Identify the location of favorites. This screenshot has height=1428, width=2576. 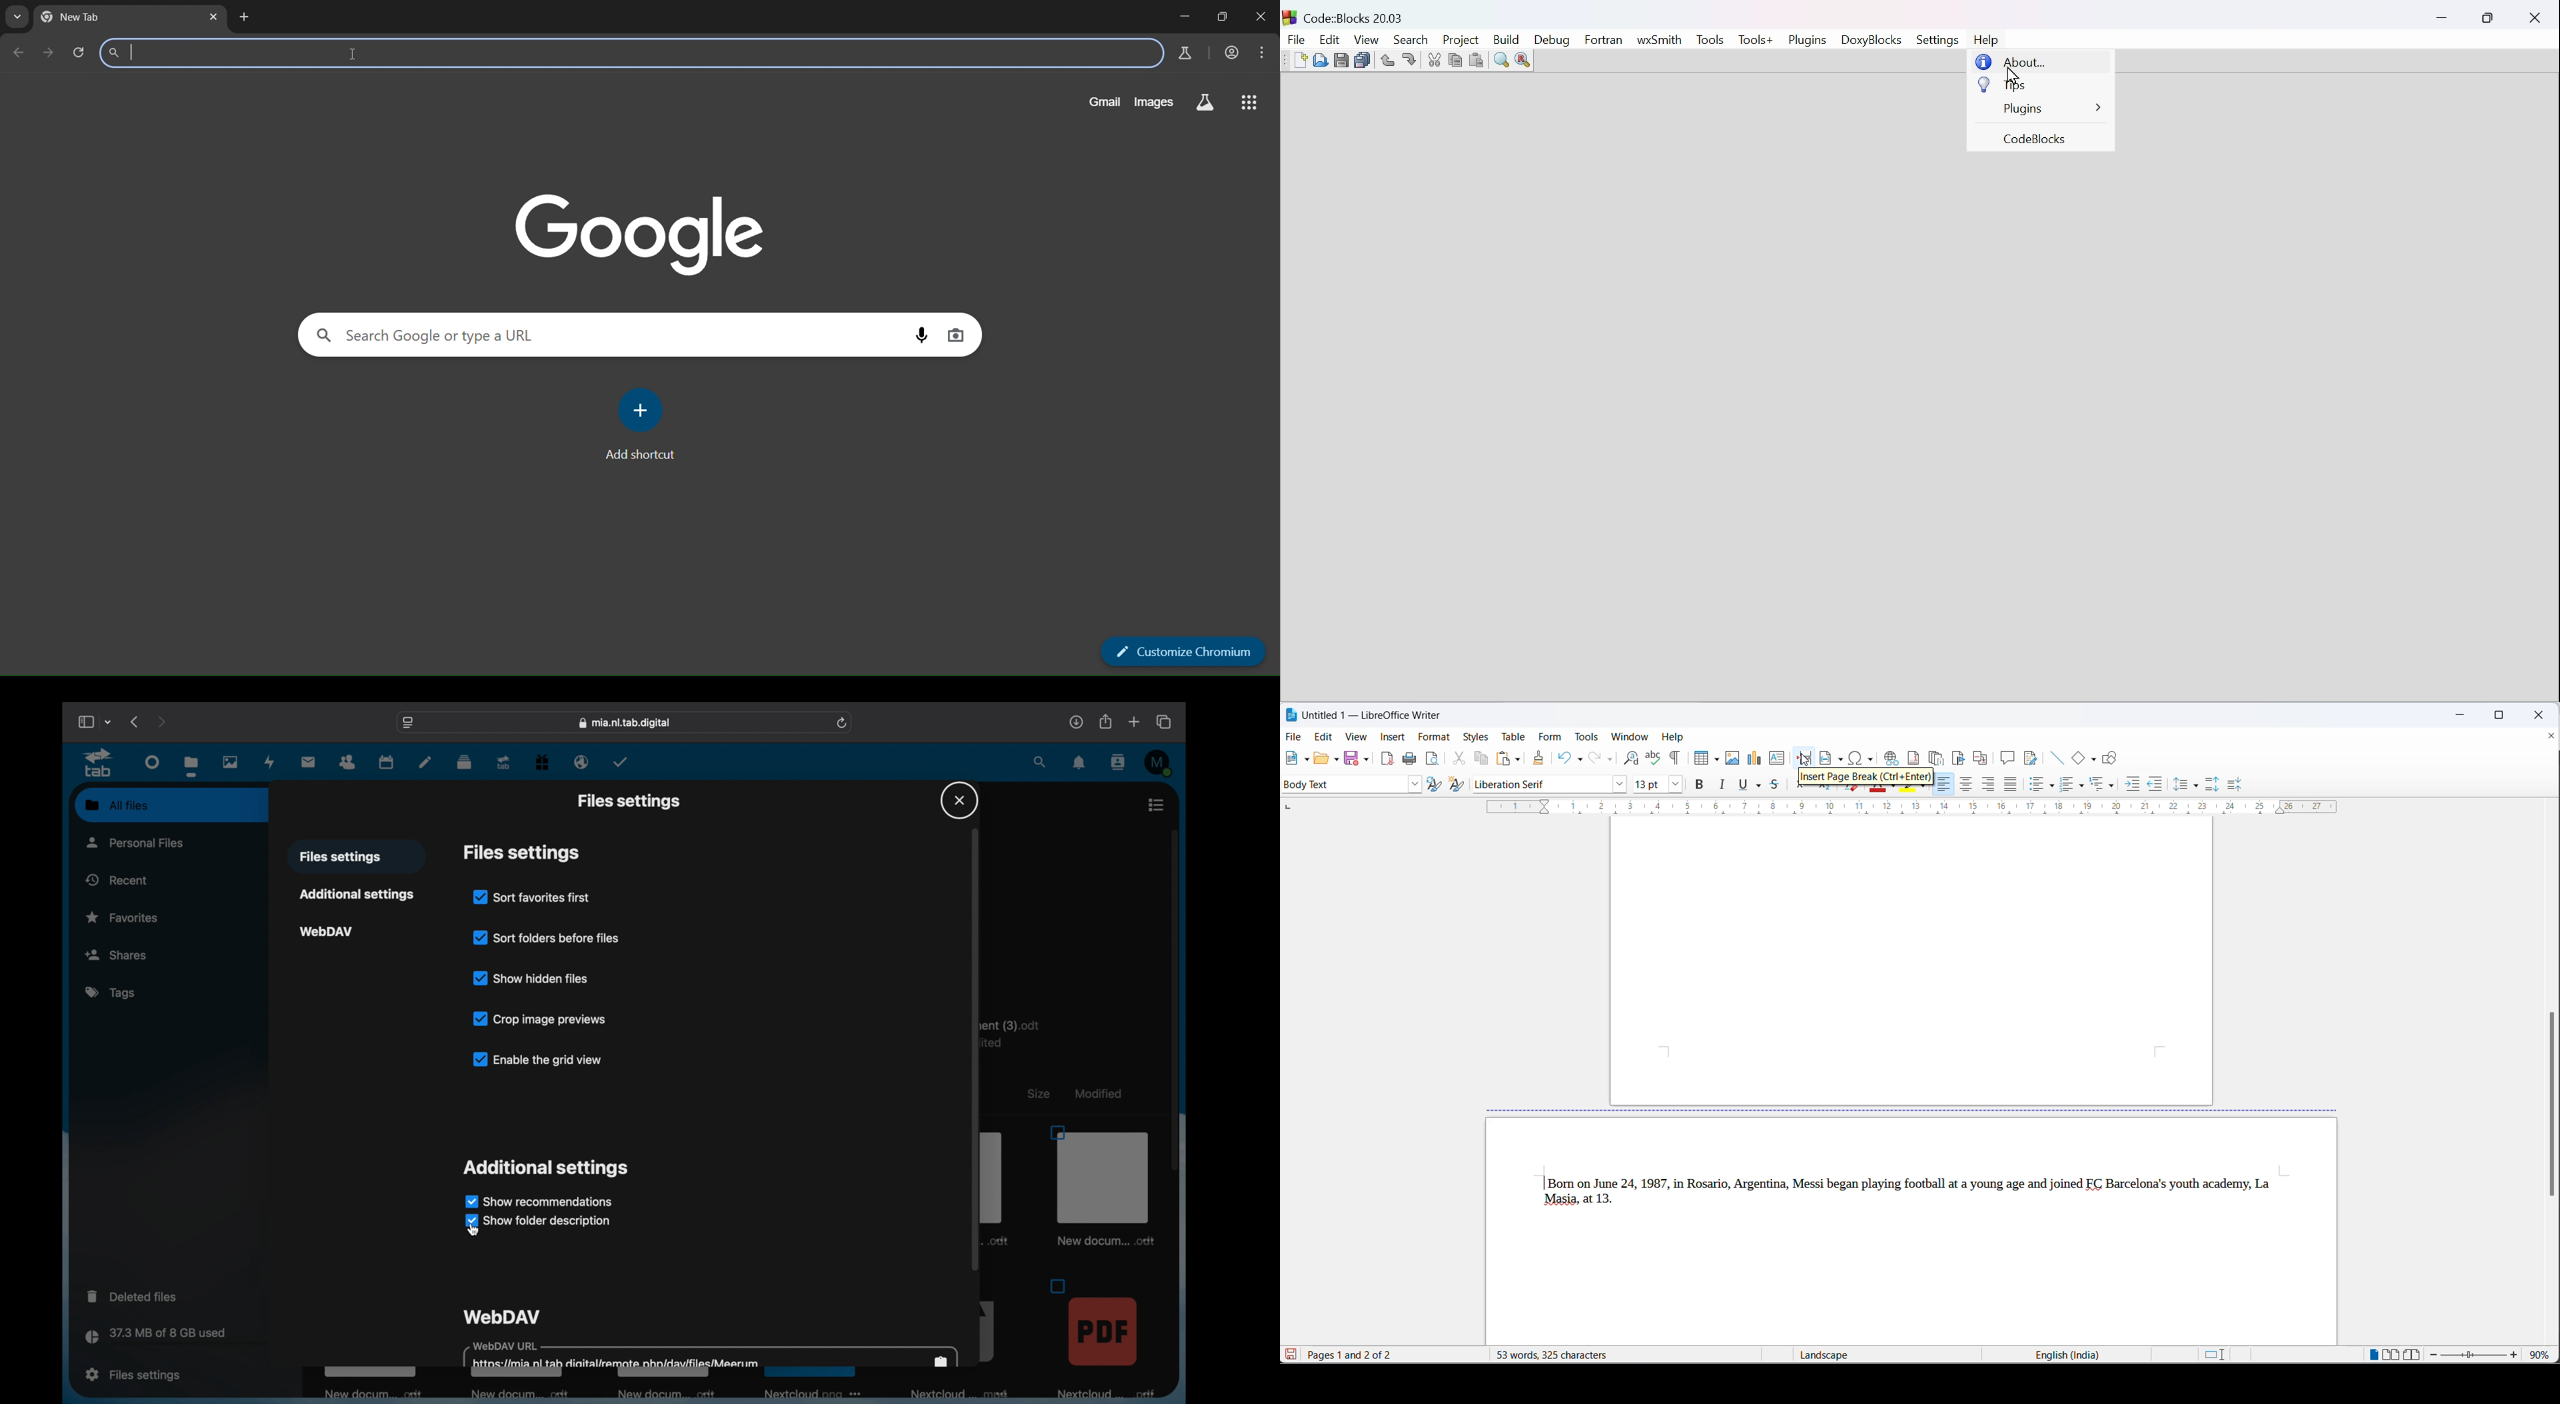
(122, 918).